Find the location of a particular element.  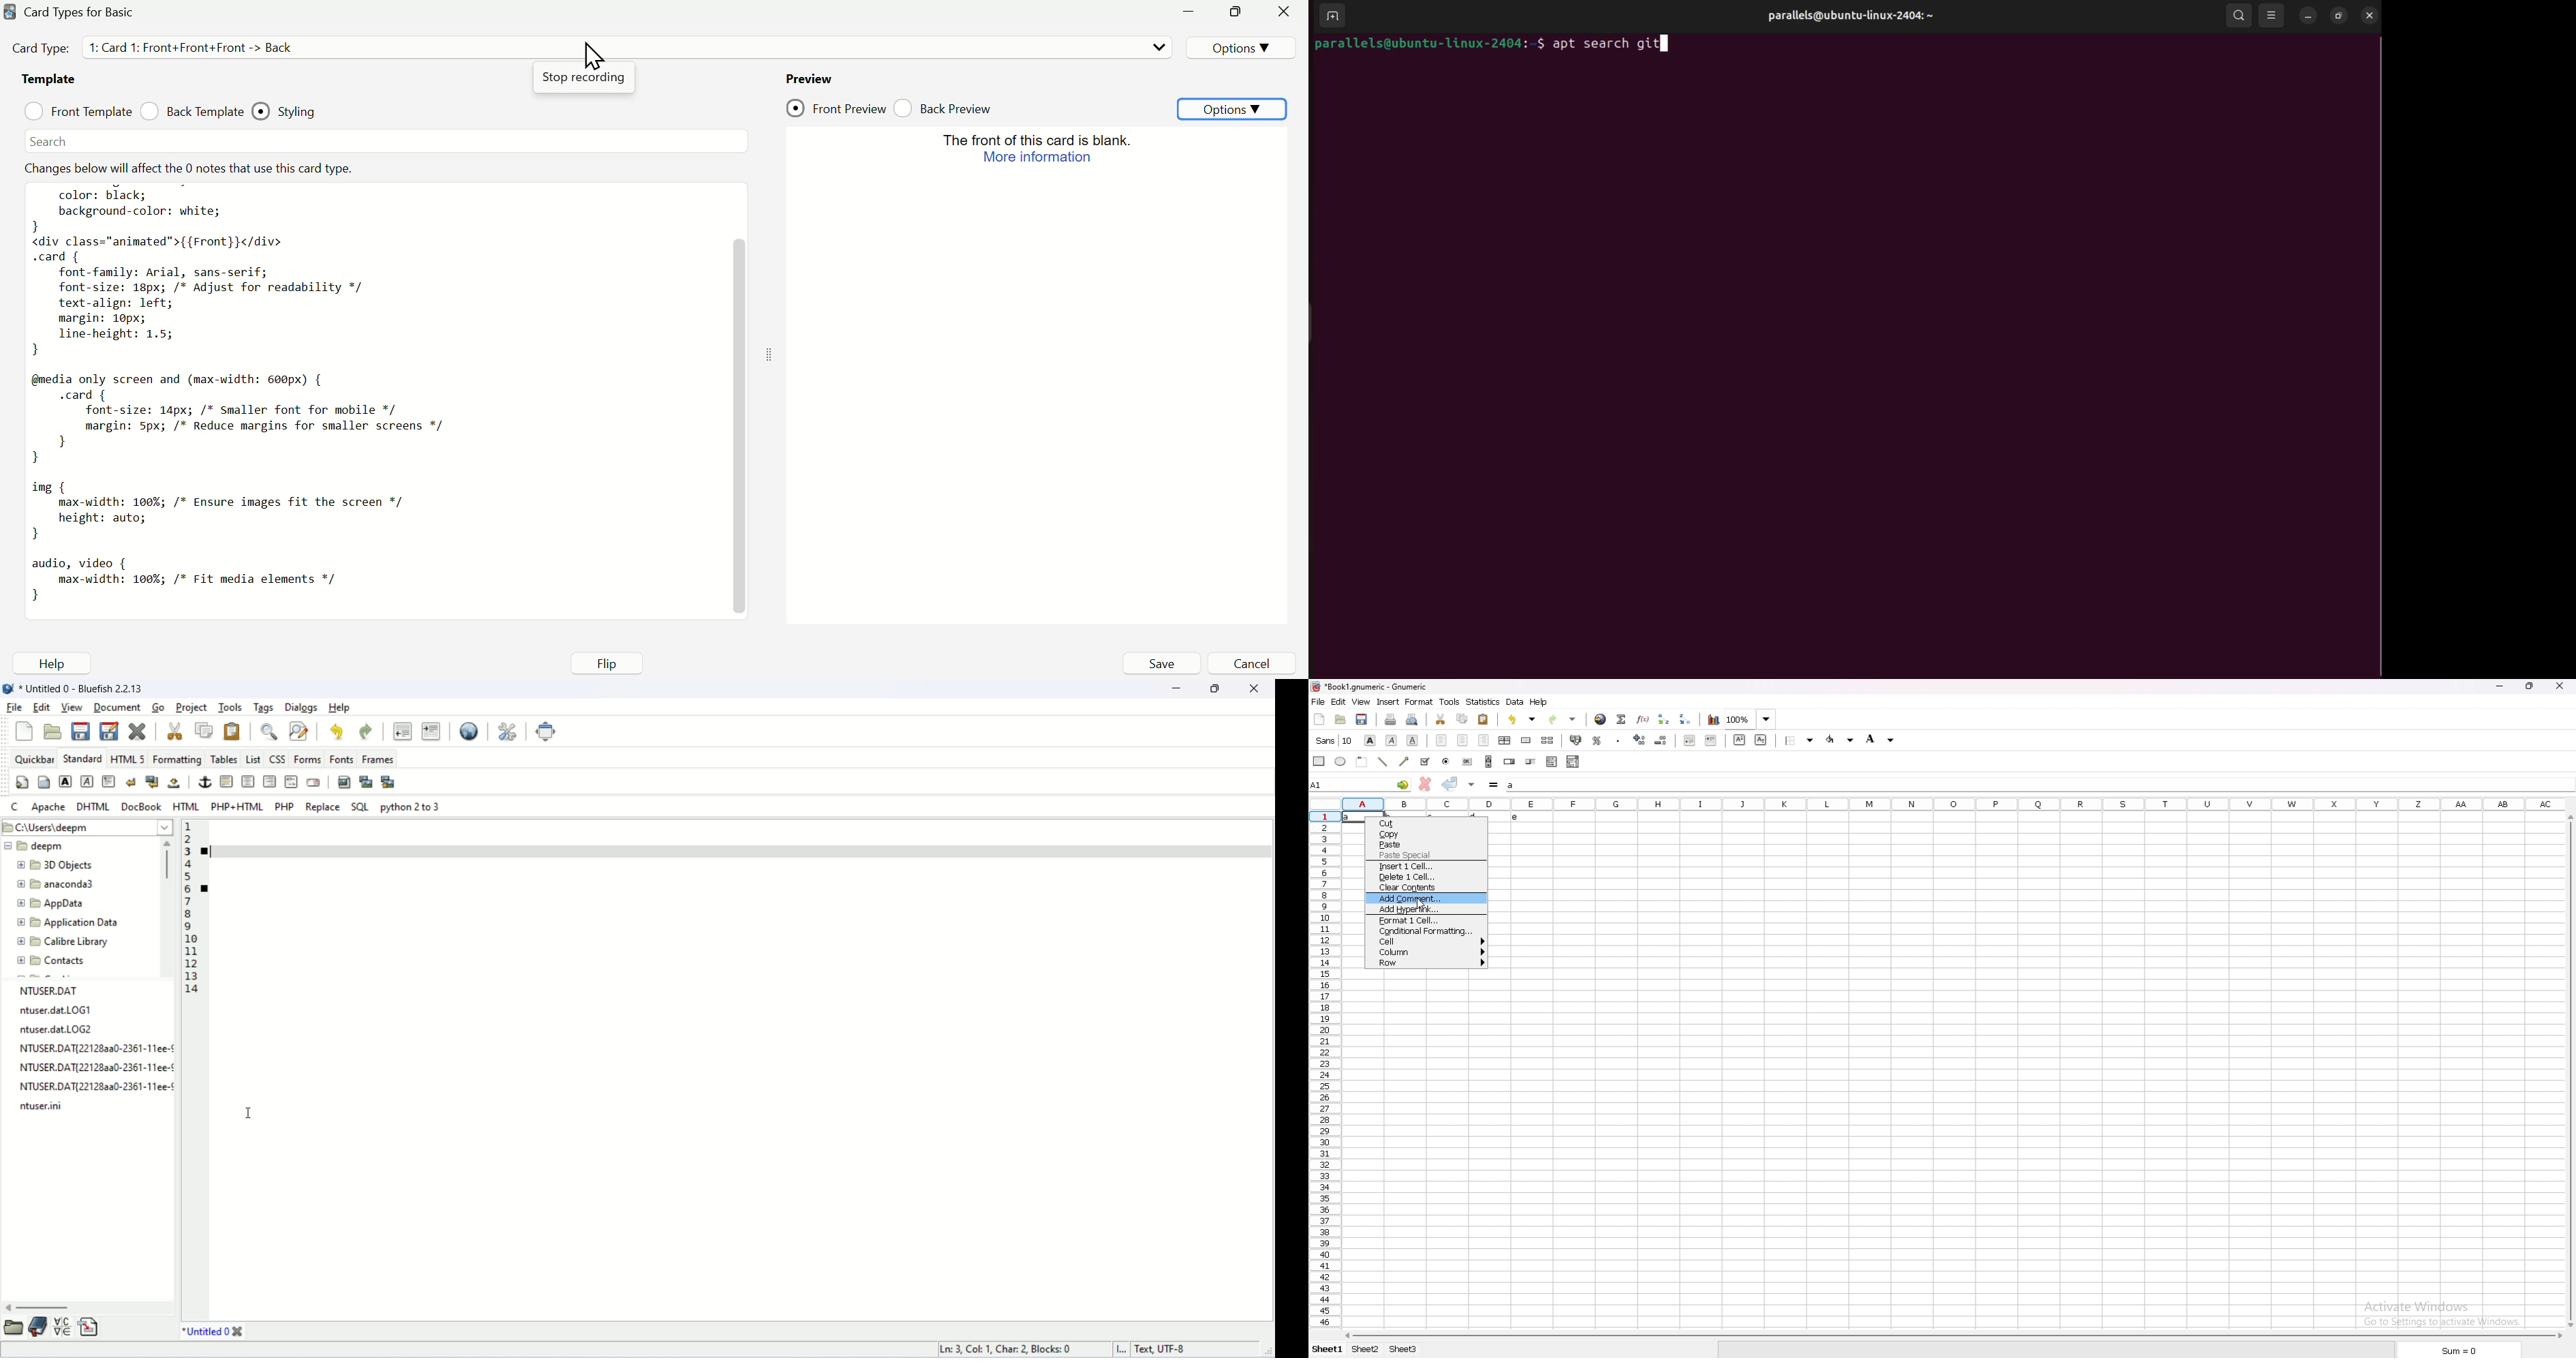

format is located at coordinates (1419, 701).